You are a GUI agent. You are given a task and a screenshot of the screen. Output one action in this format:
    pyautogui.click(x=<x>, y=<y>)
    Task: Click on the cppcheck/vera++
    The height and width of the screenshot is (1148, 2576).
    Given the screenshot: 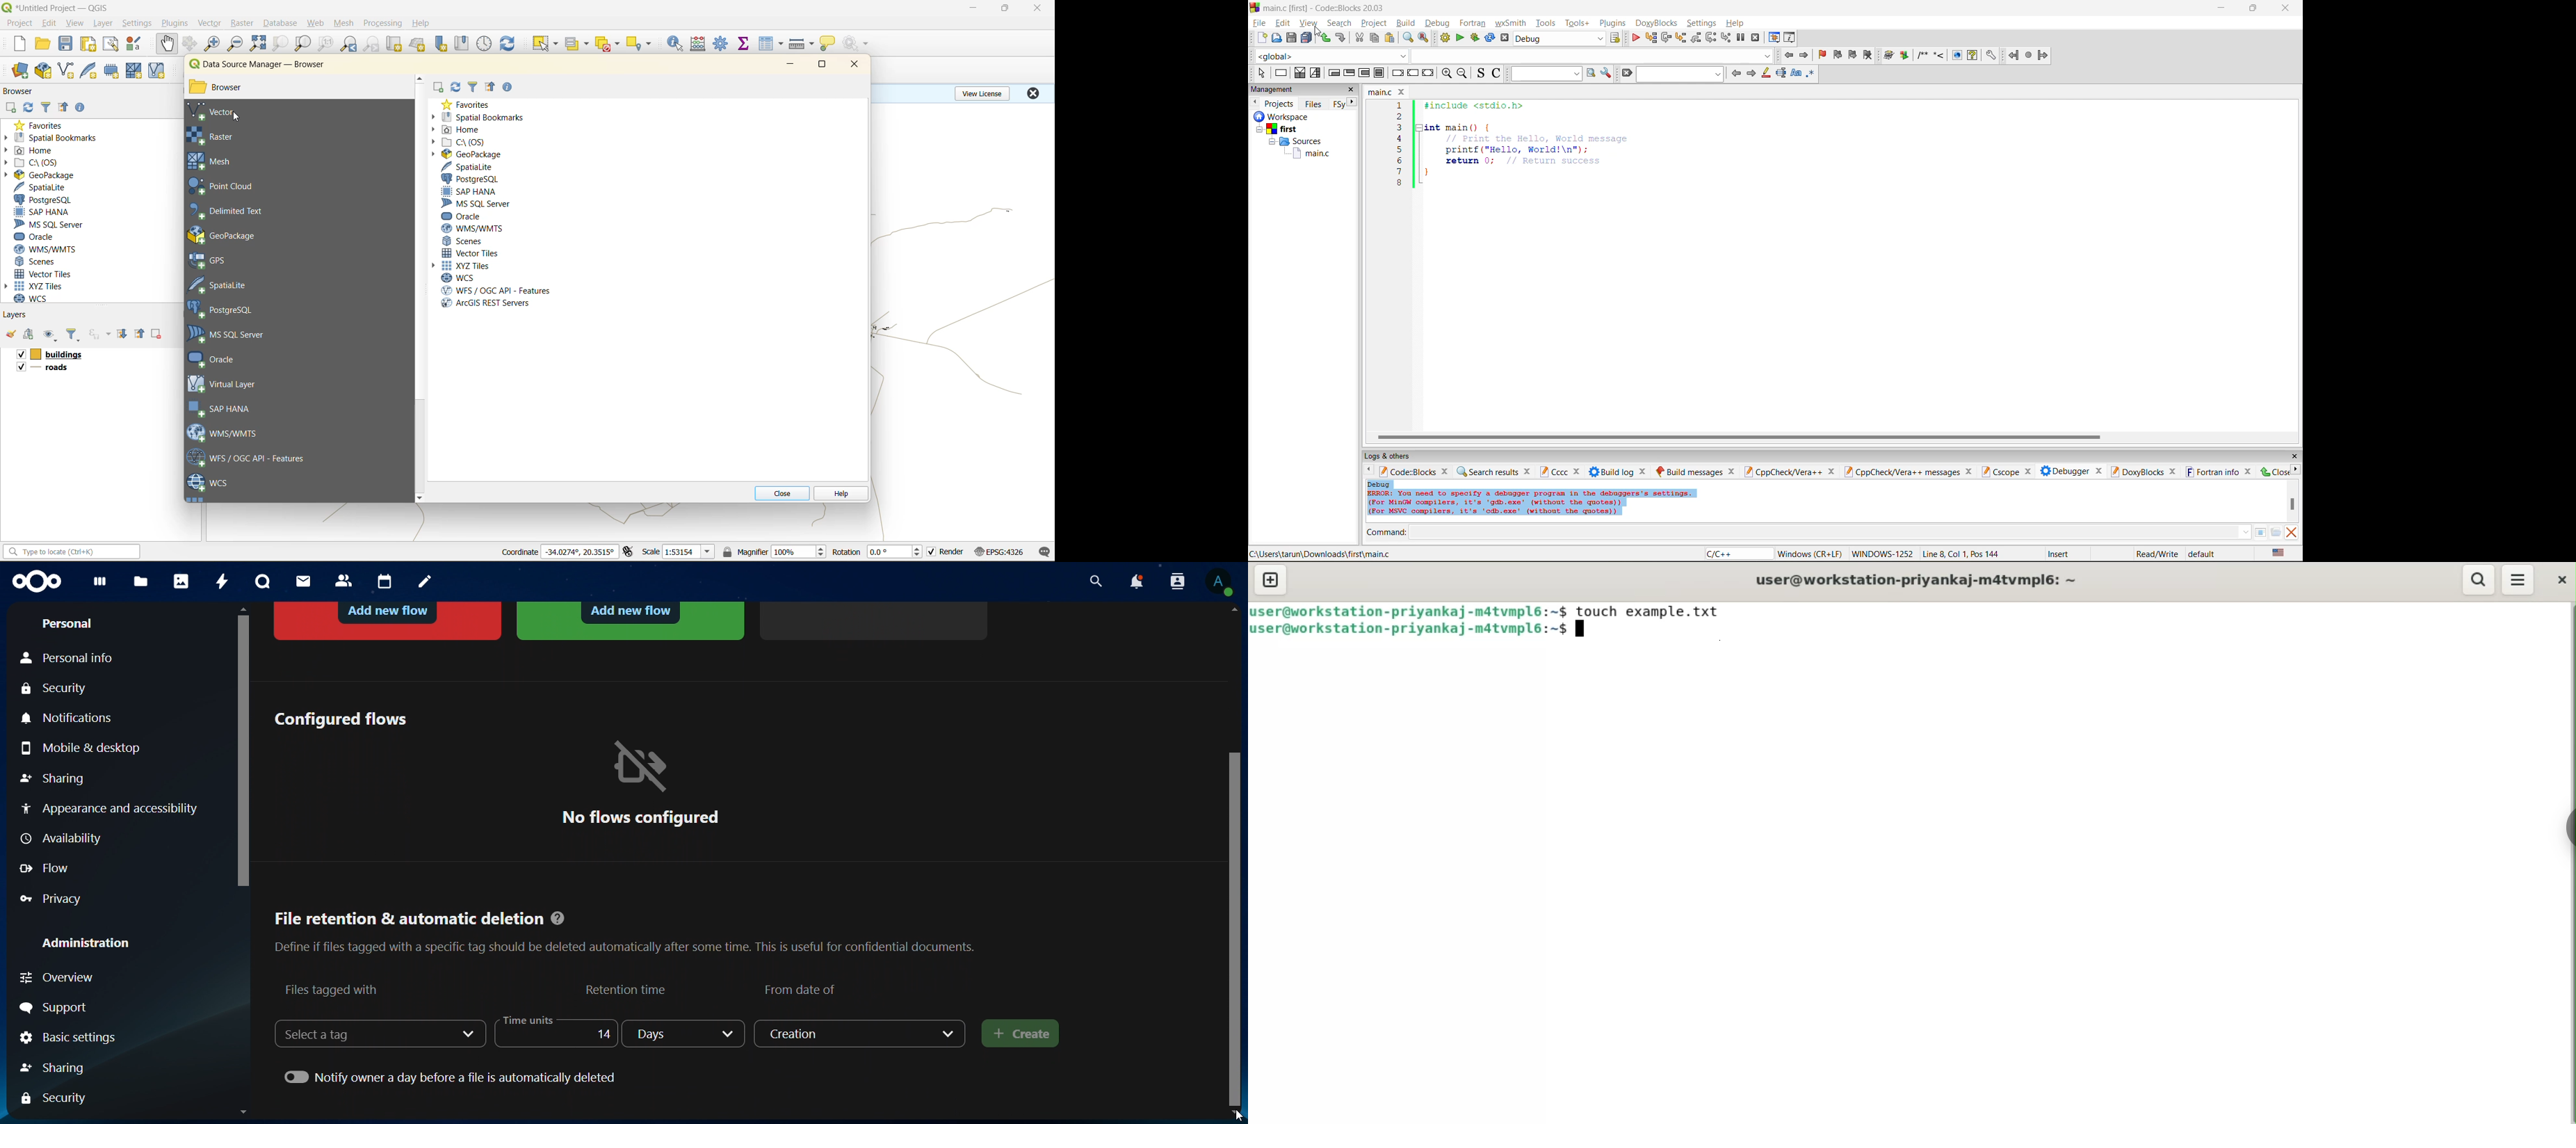 What is the action you would take?
    pyautogui.click(x=1790, y=470)
    